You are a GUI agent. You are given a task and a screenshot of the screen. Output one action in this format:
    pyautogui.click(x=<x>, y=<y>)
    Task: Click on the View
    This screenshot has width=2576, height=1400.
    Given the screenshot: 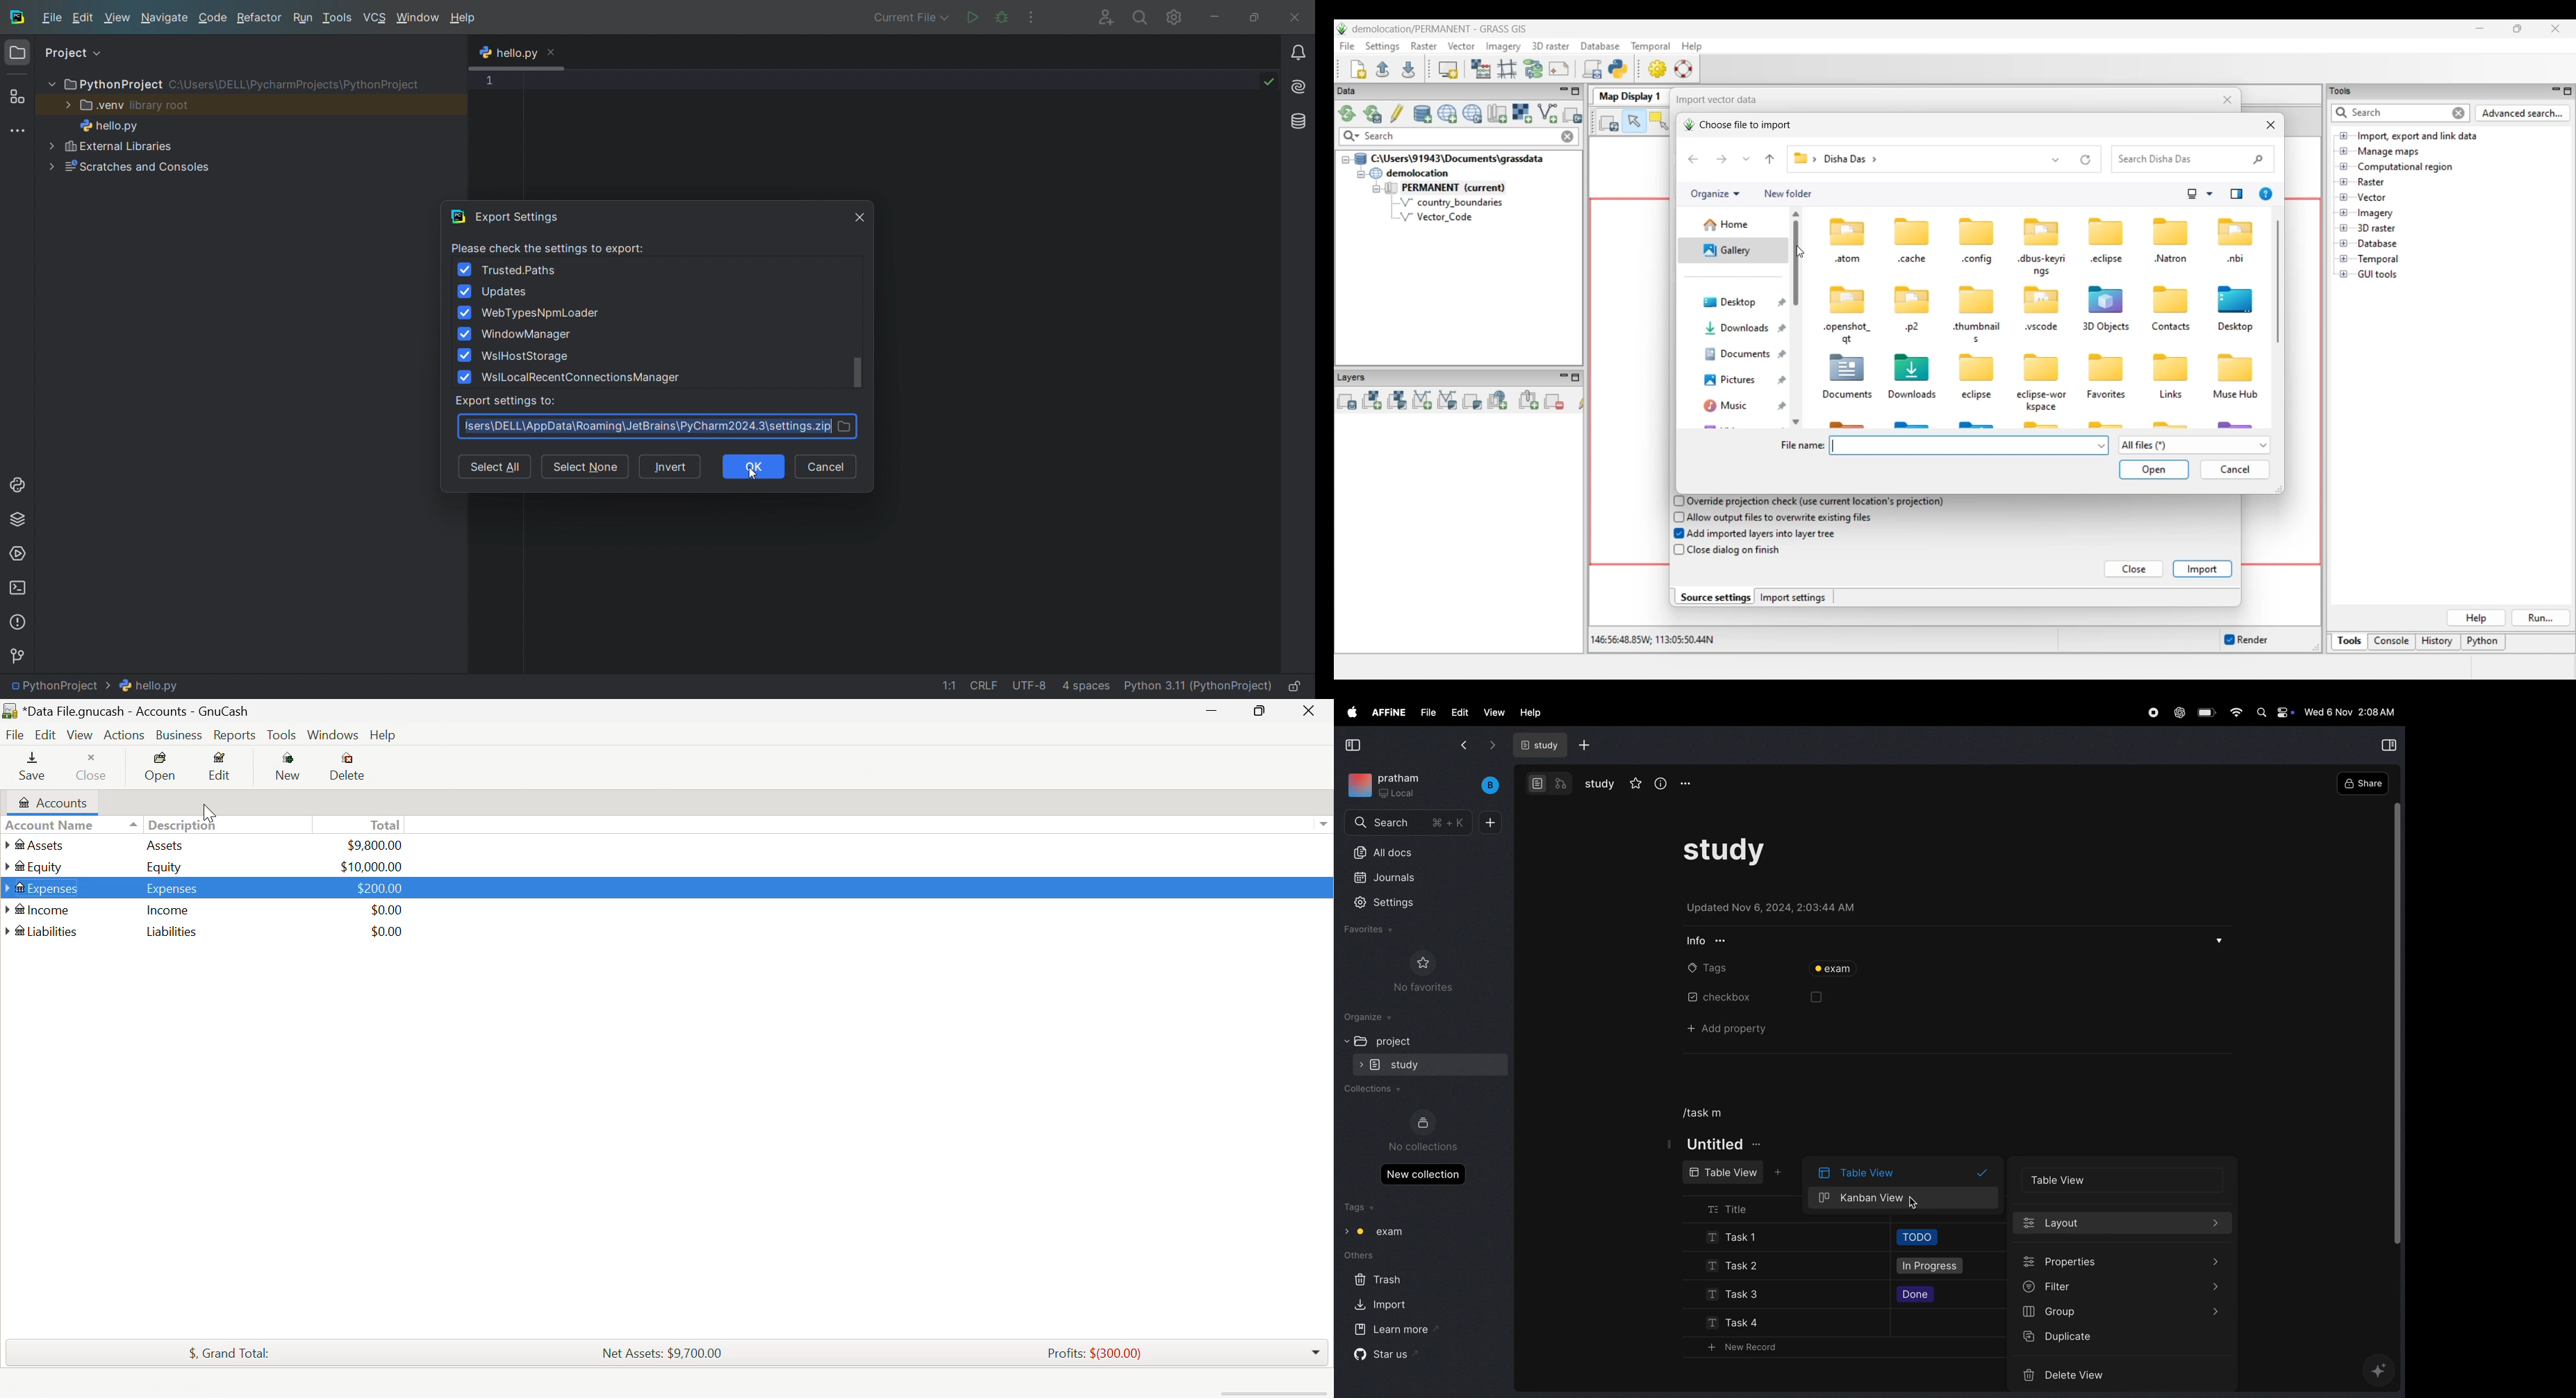 What is the action you would take?
    pyautogui.click(x=81, y=735)
    